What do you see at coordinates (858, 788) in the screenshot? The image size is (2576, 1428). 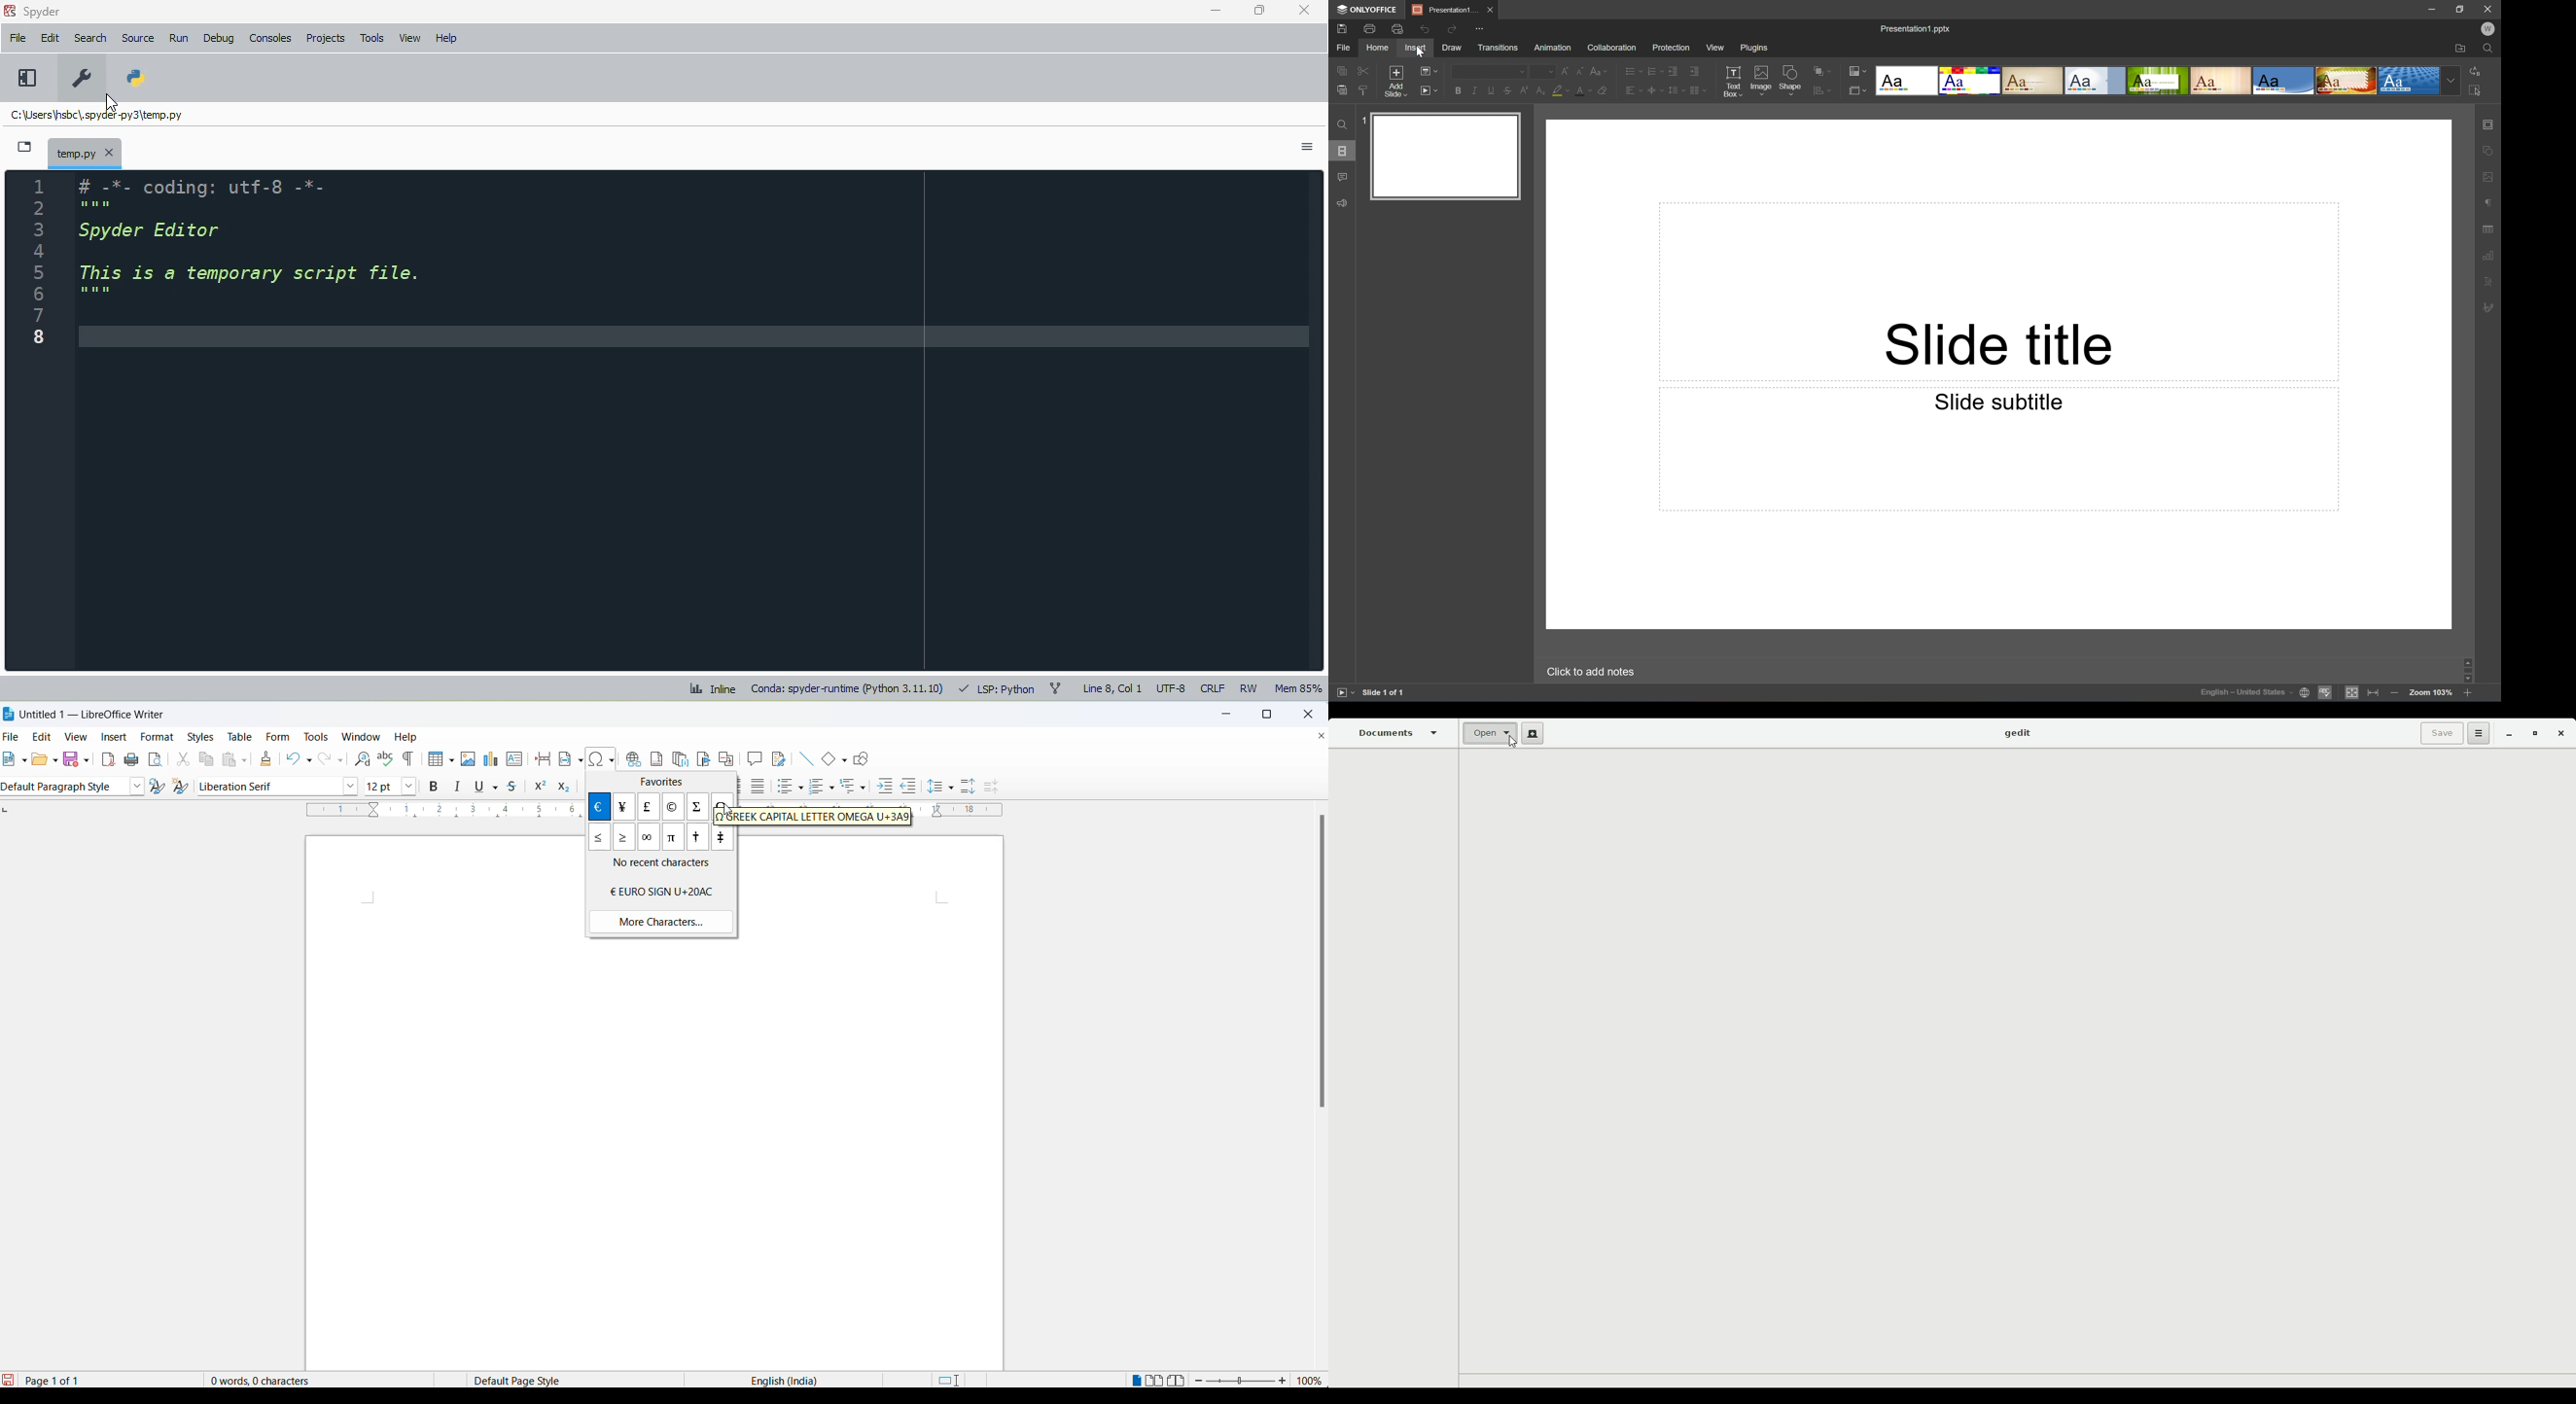 I see `select outline formatting` at bounding box center [858, 788].